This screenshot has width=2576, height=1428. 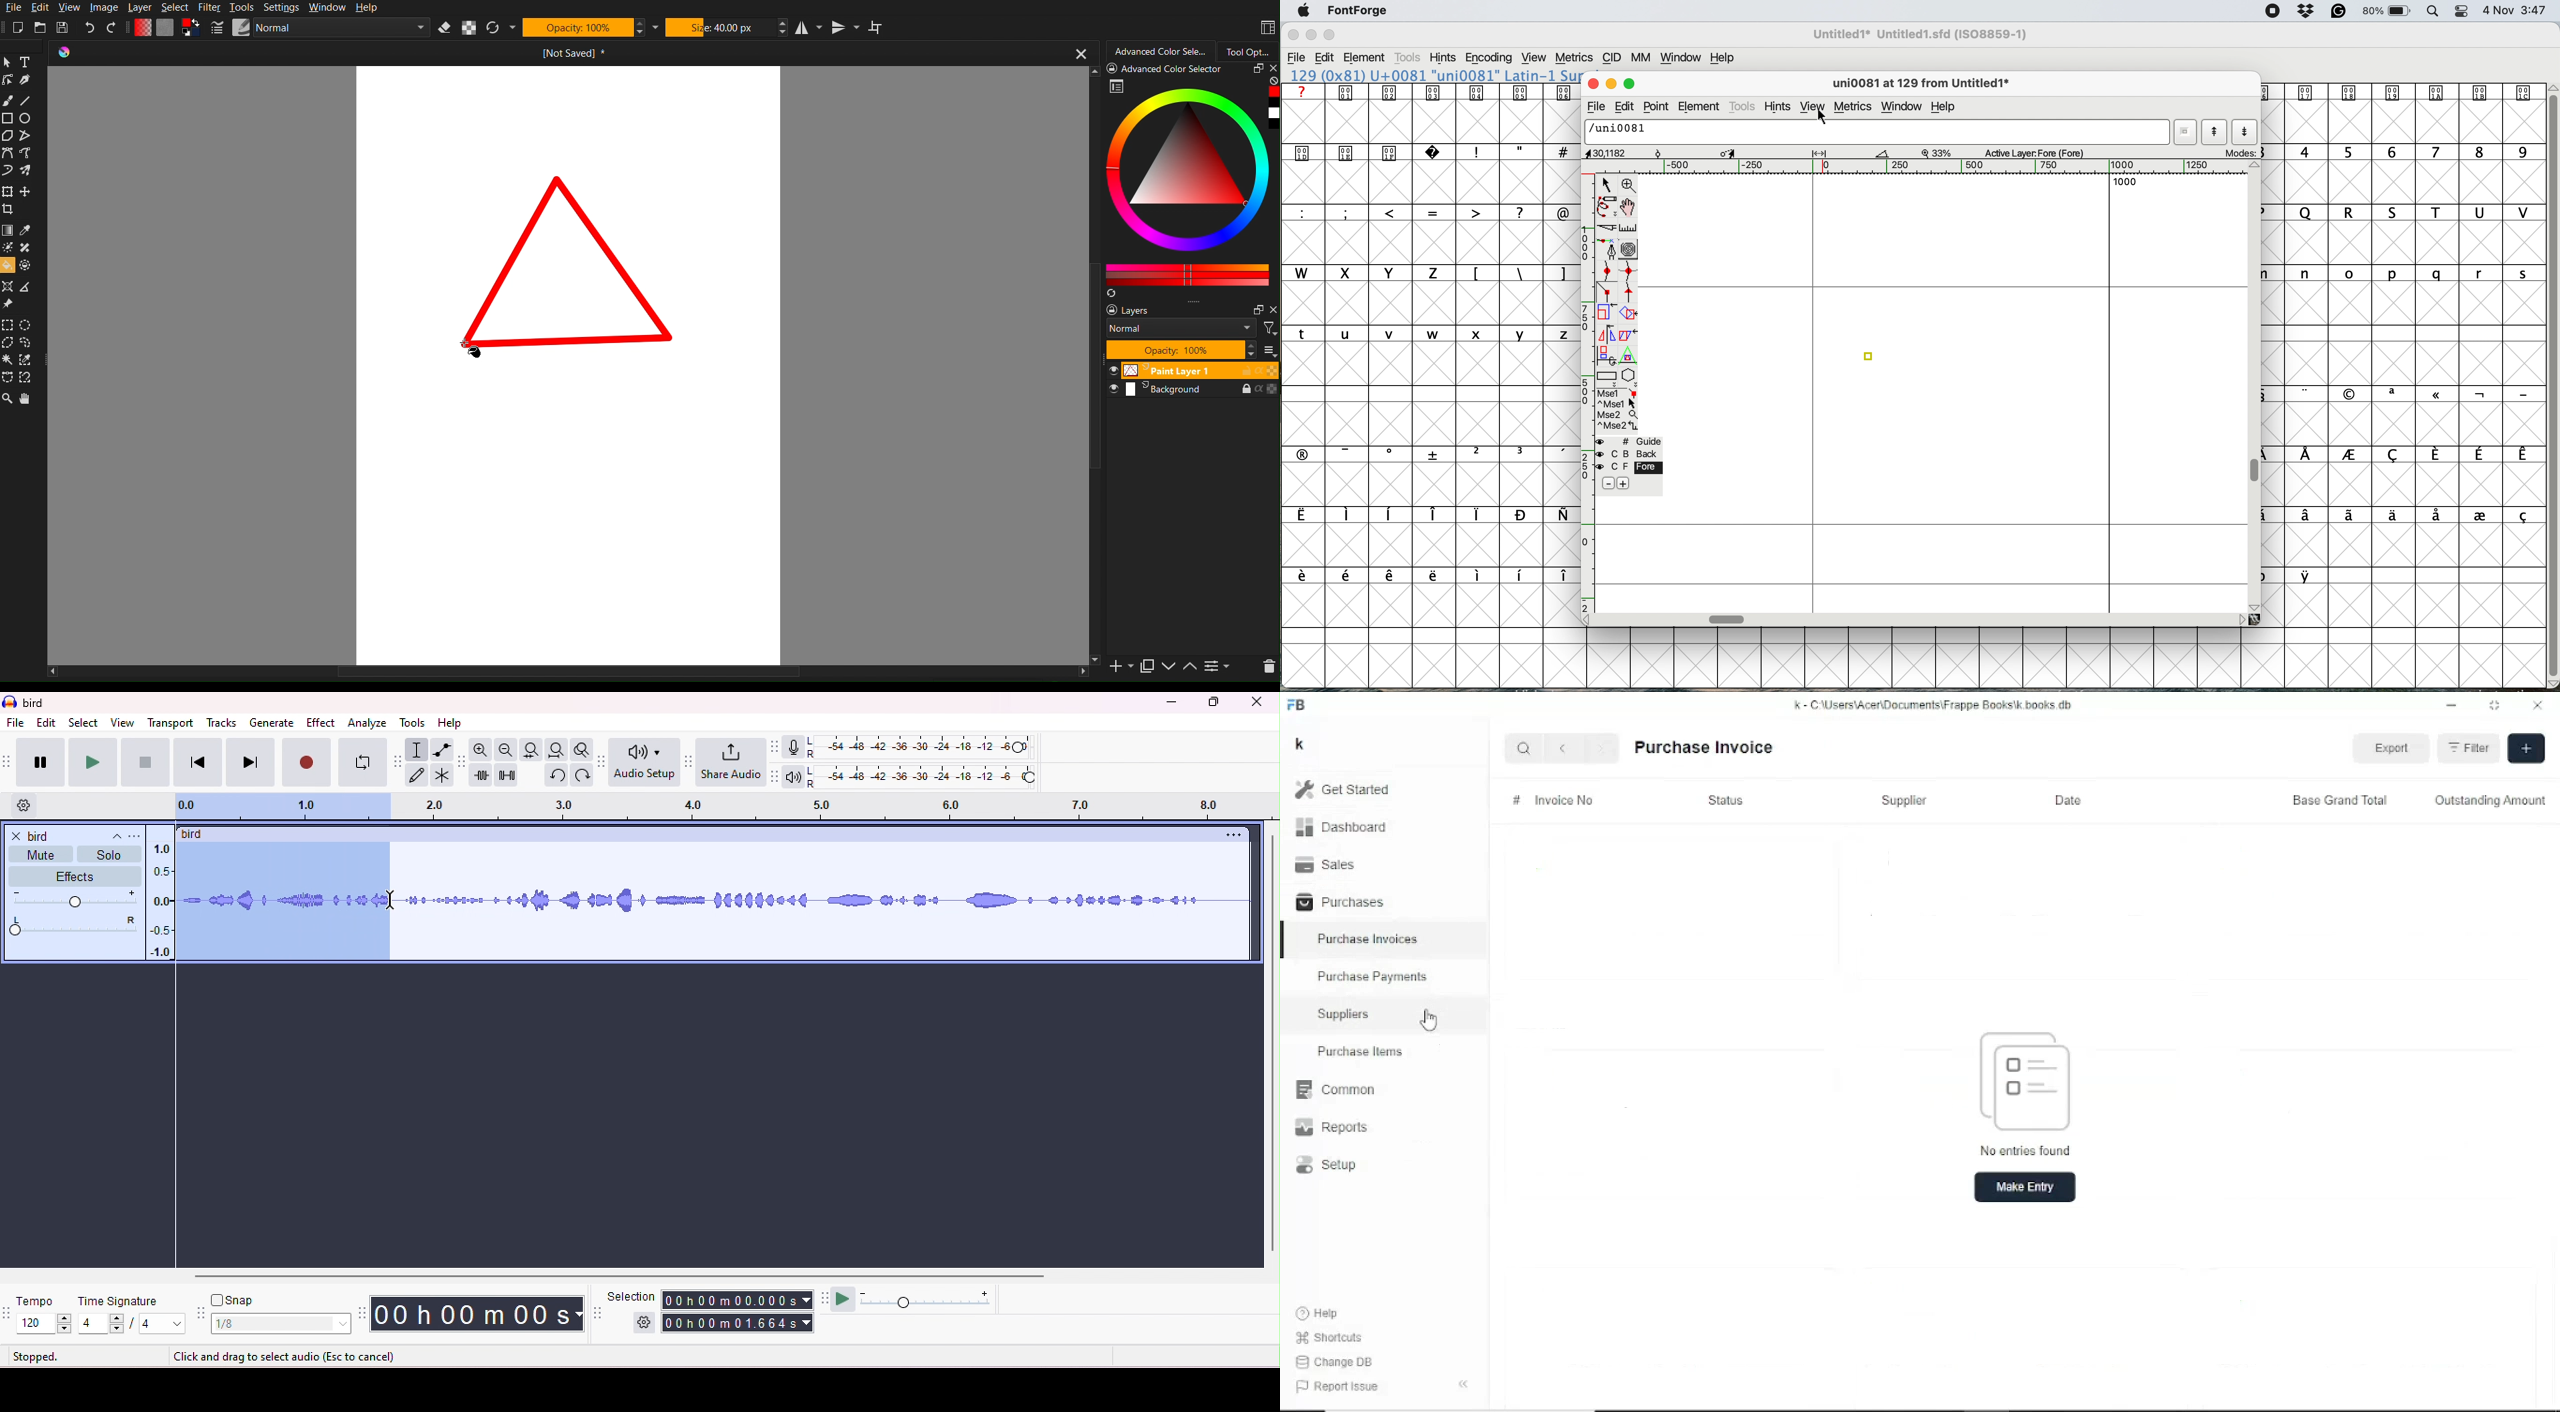 I want to click on share audio, so click(x=734, y=762).